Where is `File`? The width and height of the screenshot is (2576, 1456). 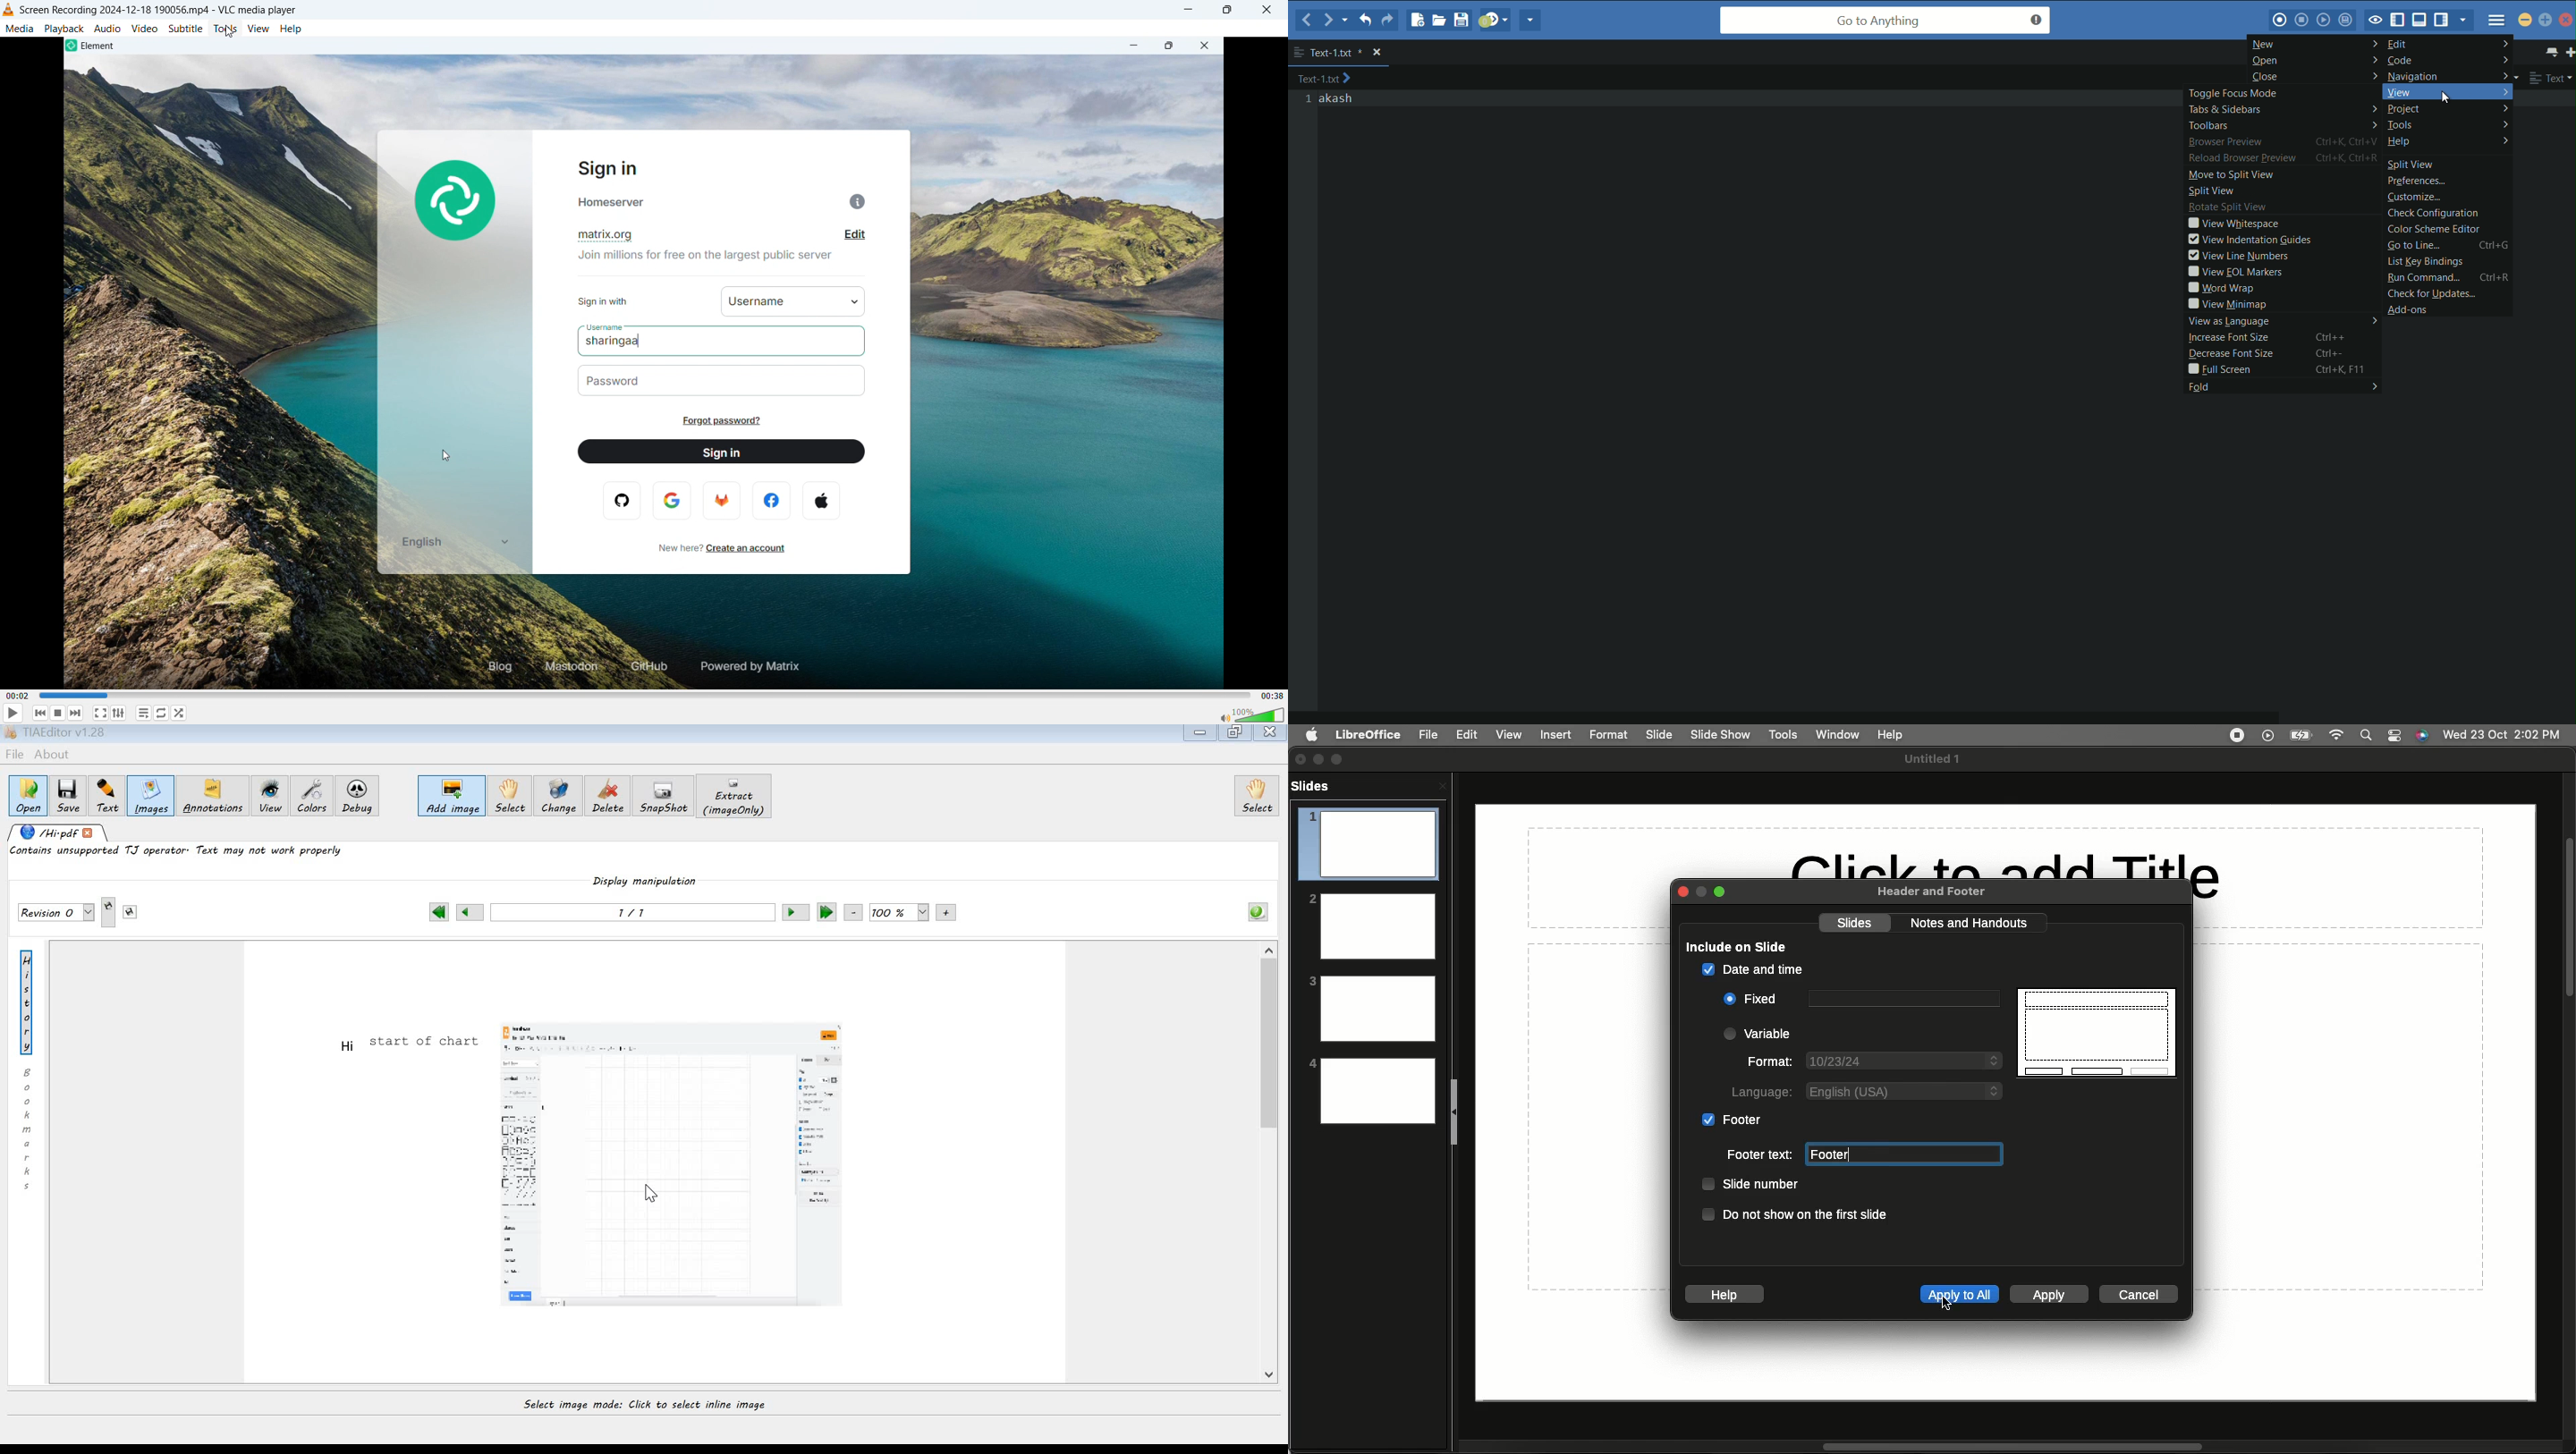 File is located at coordinates (1428, 734).